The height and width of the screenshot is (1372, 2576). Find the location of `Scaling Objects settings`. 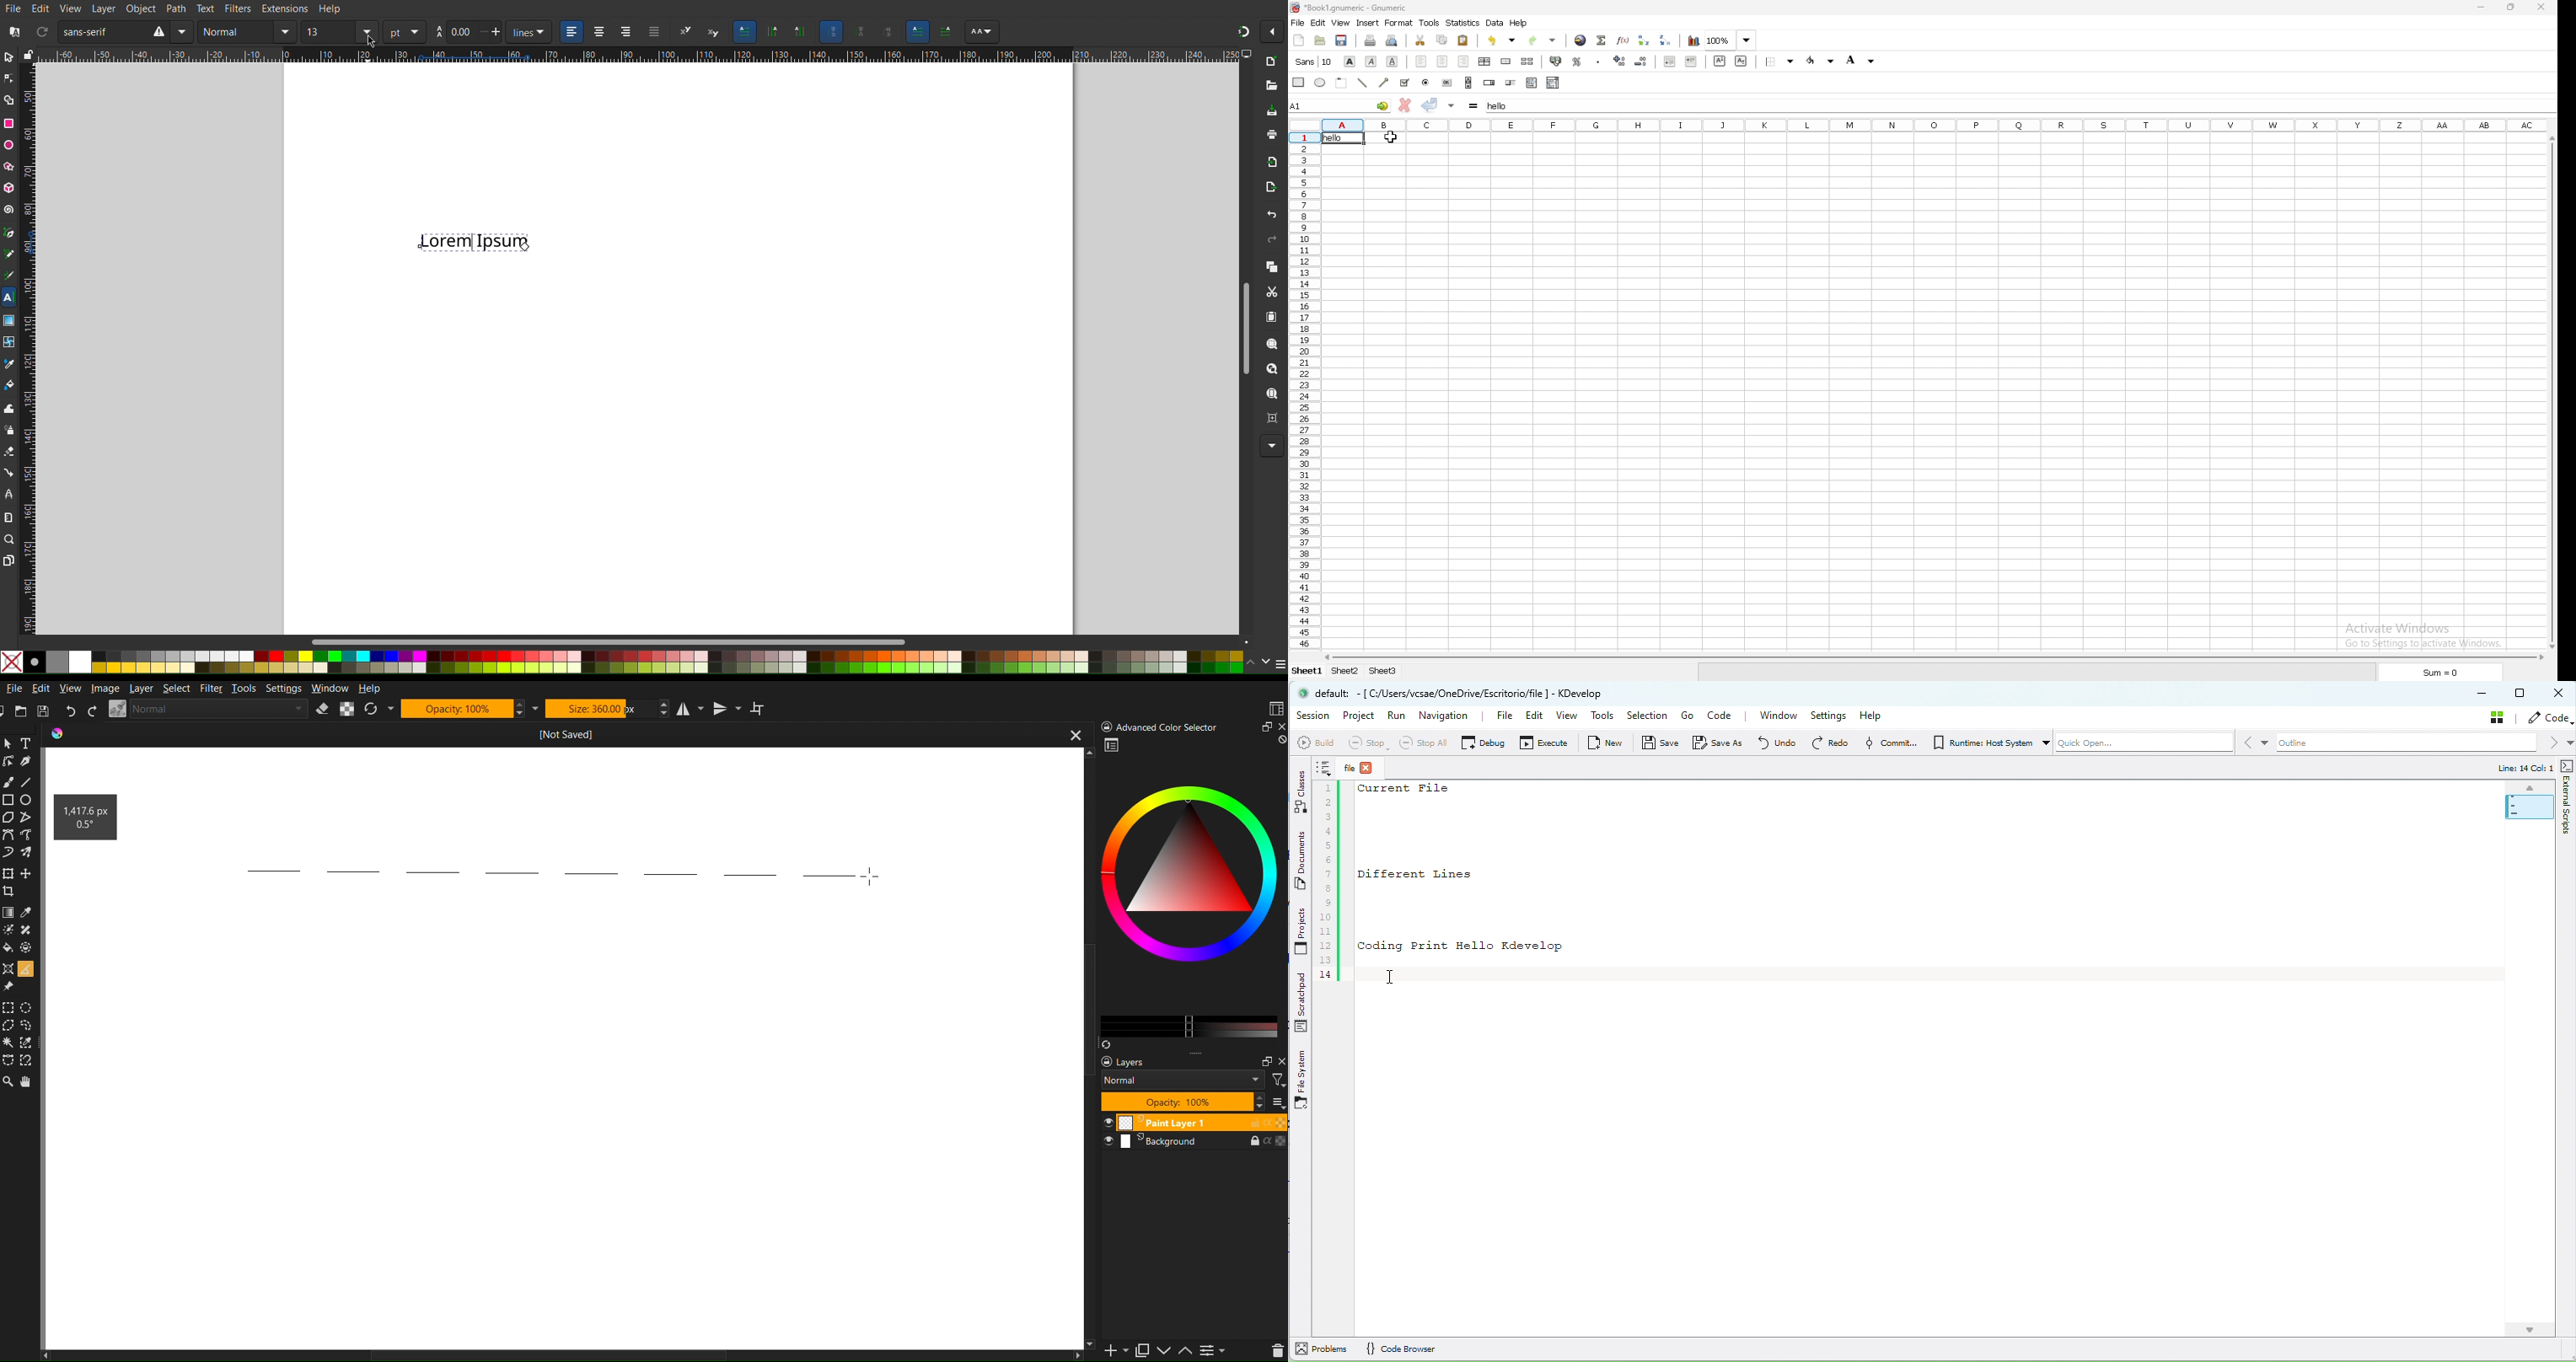

Scaling Objects settings is located at coordinates (773, 32).